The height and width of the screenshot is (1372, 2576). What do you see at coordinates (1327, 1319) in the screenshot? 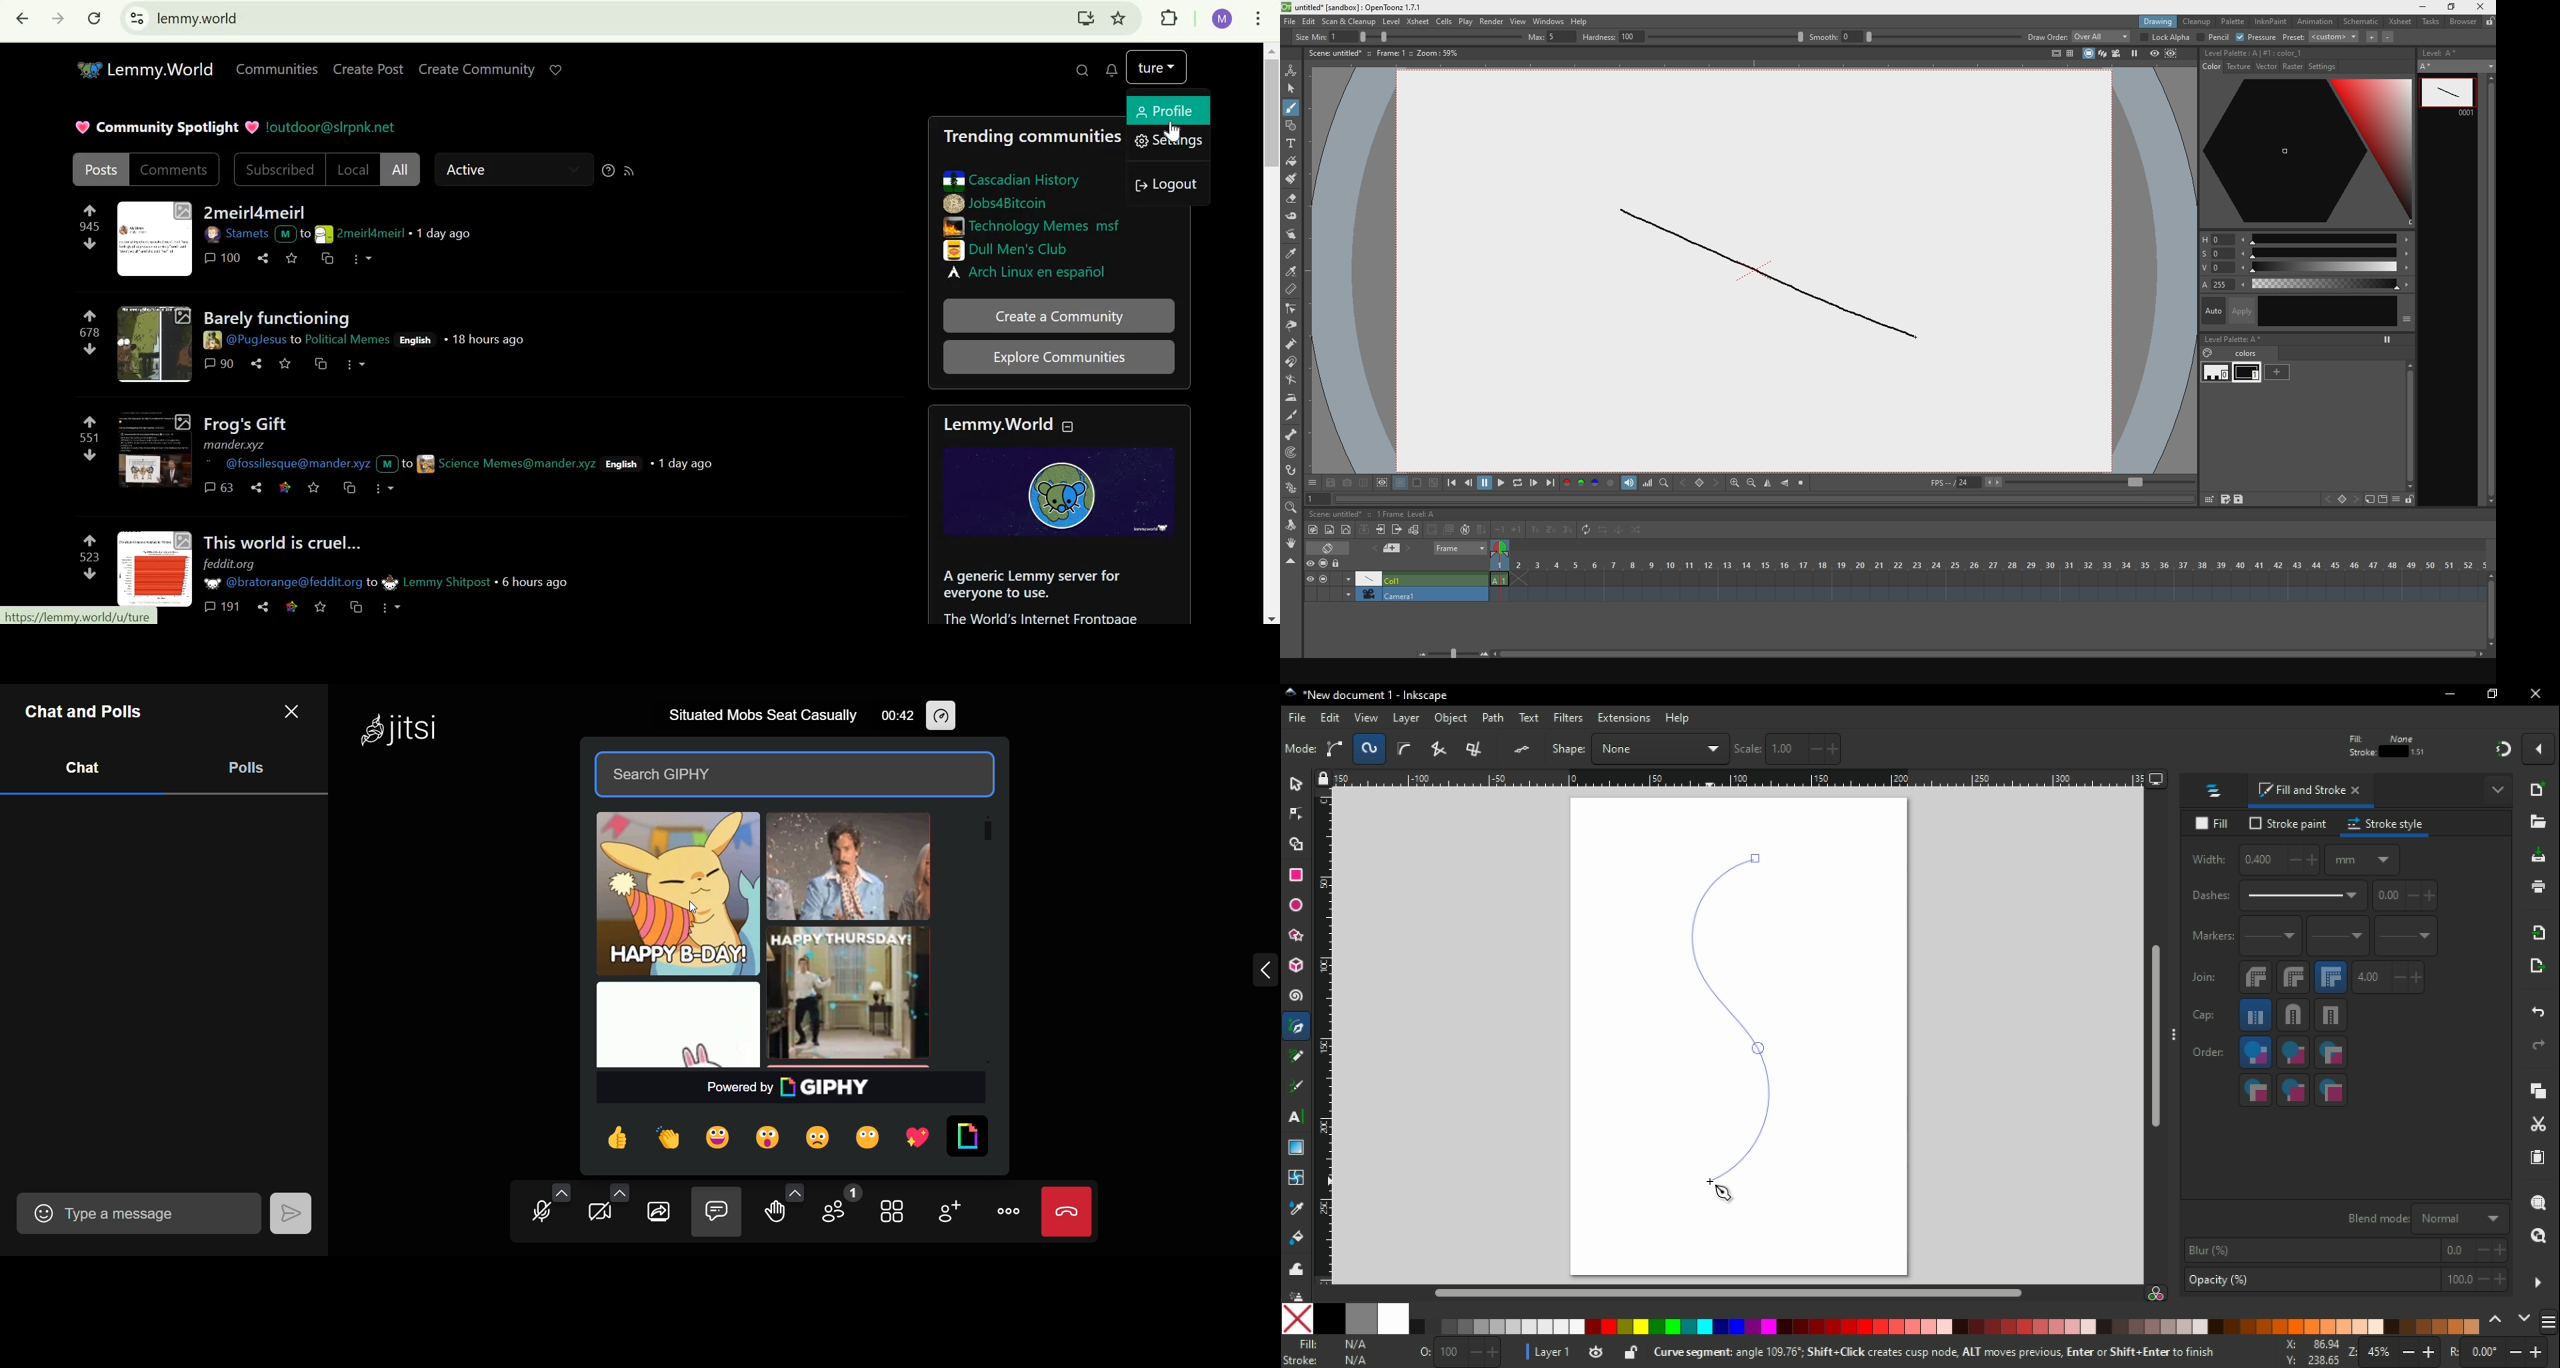
I see `black` at bounding box center [1327, 1319].